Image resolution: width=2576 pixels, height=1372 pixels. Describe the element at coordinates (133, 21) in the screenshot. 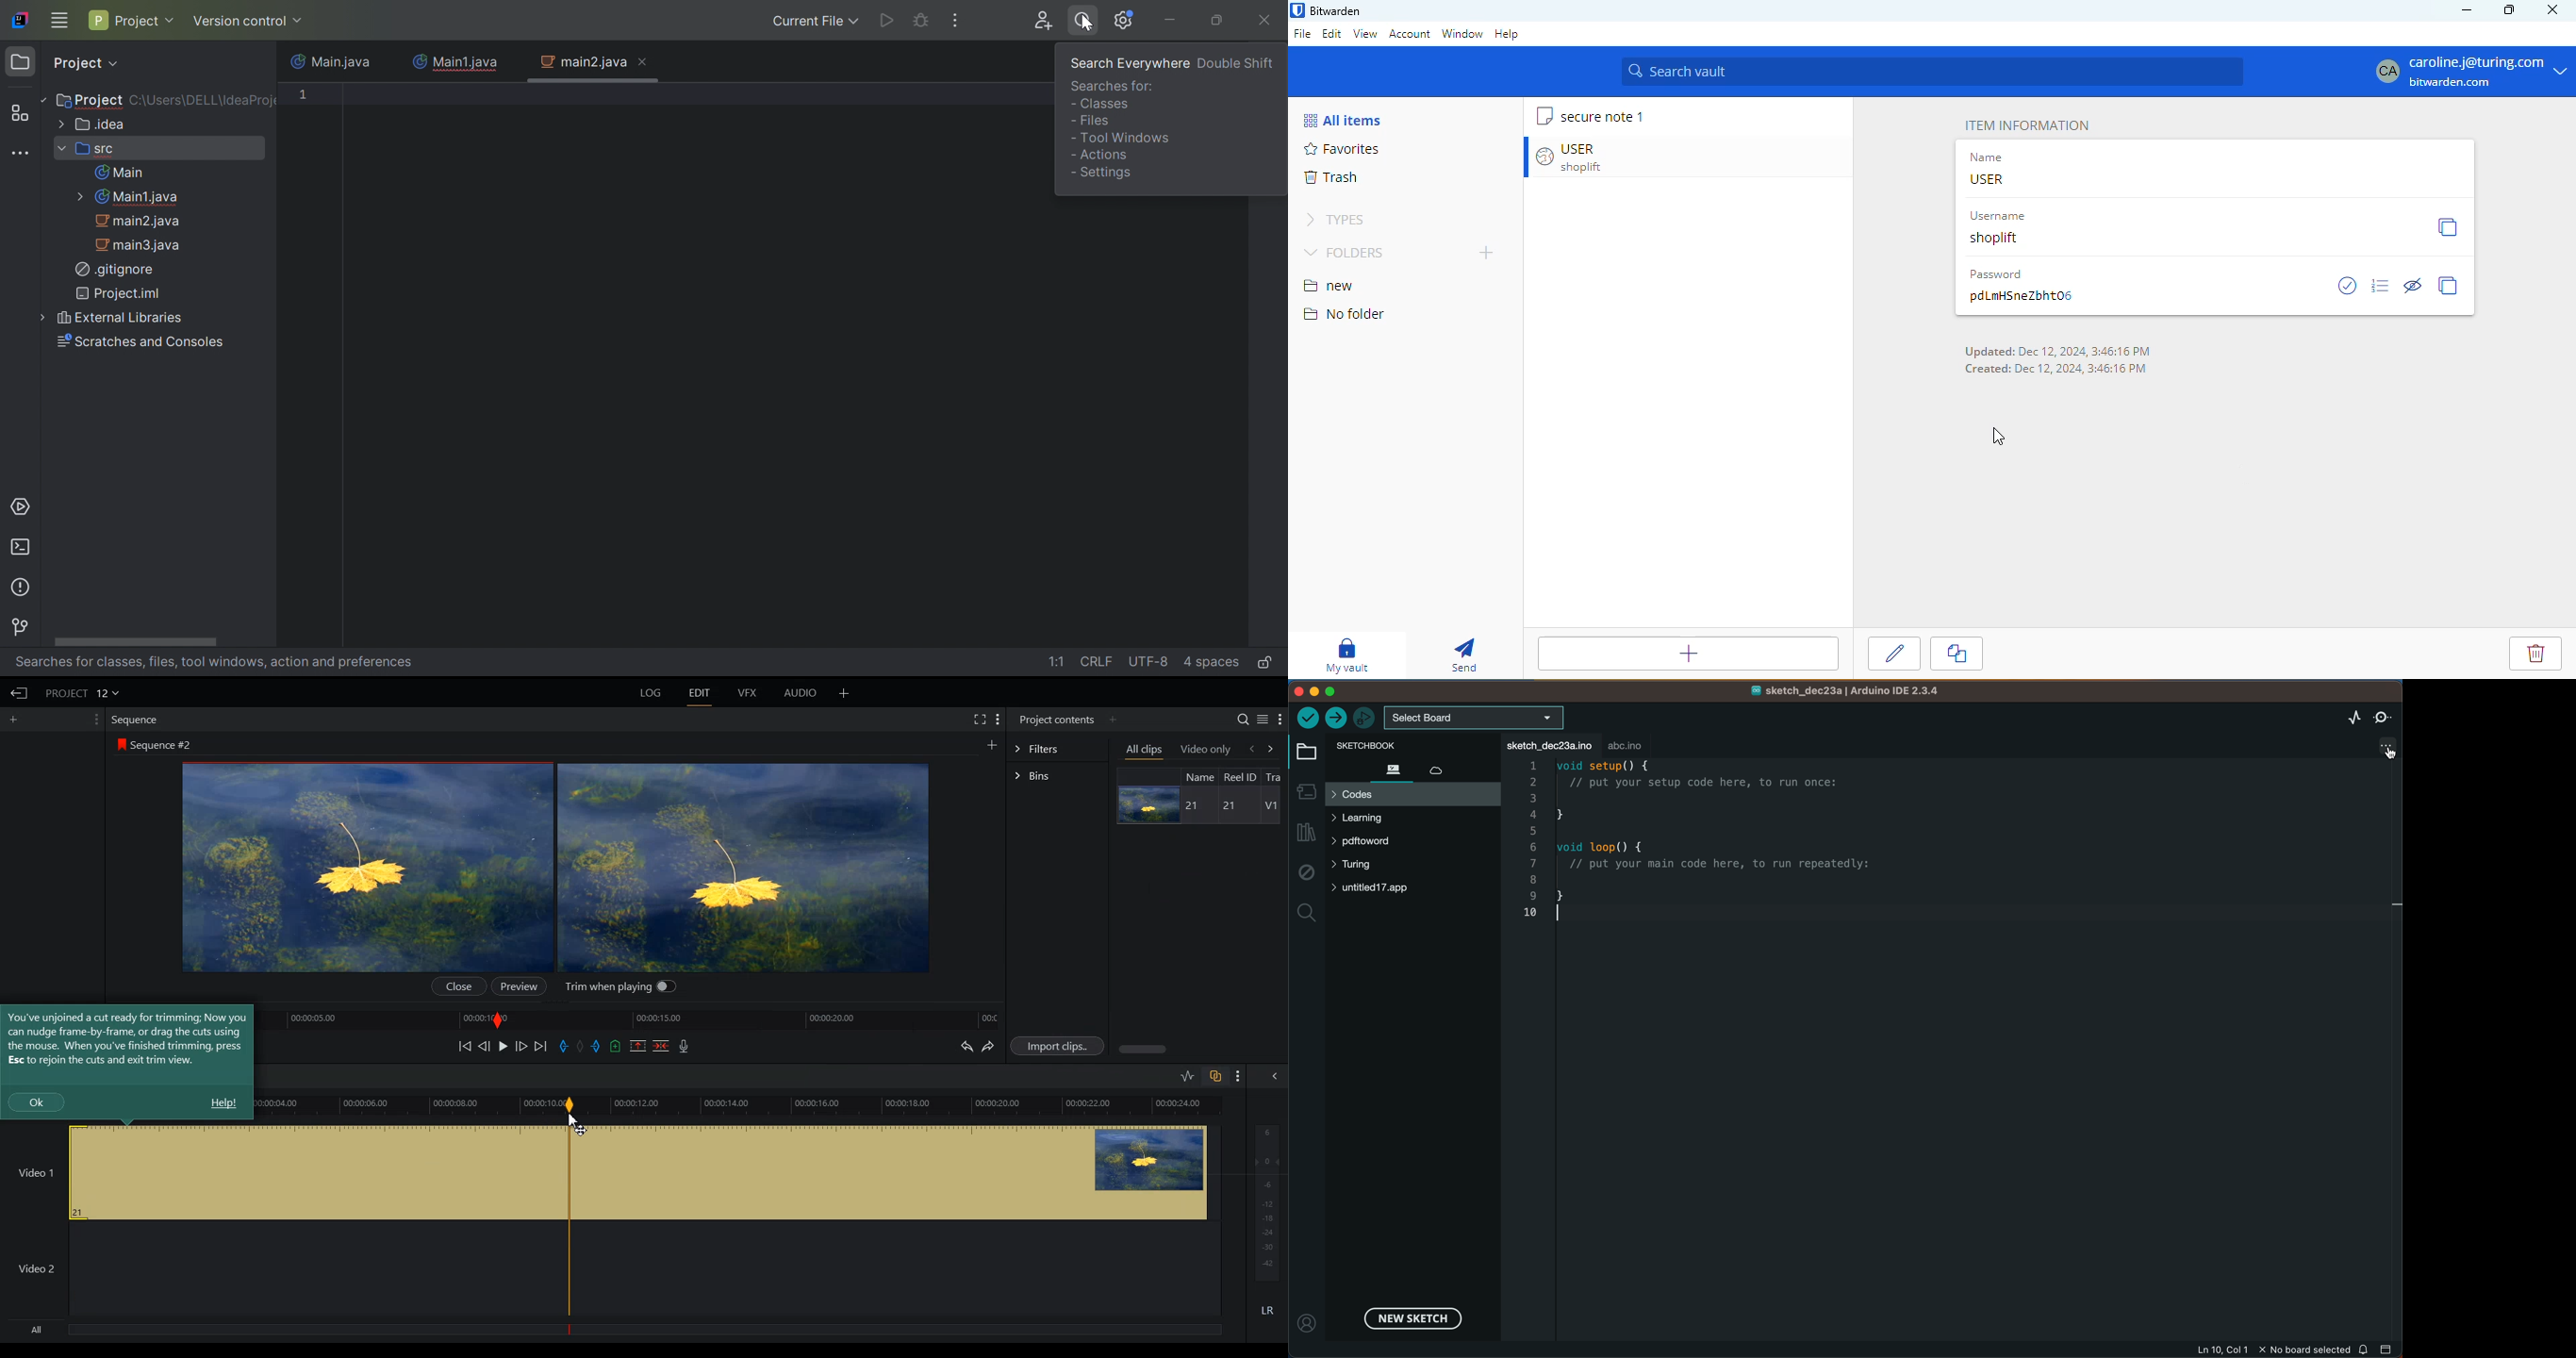

I see `Project` at that location.